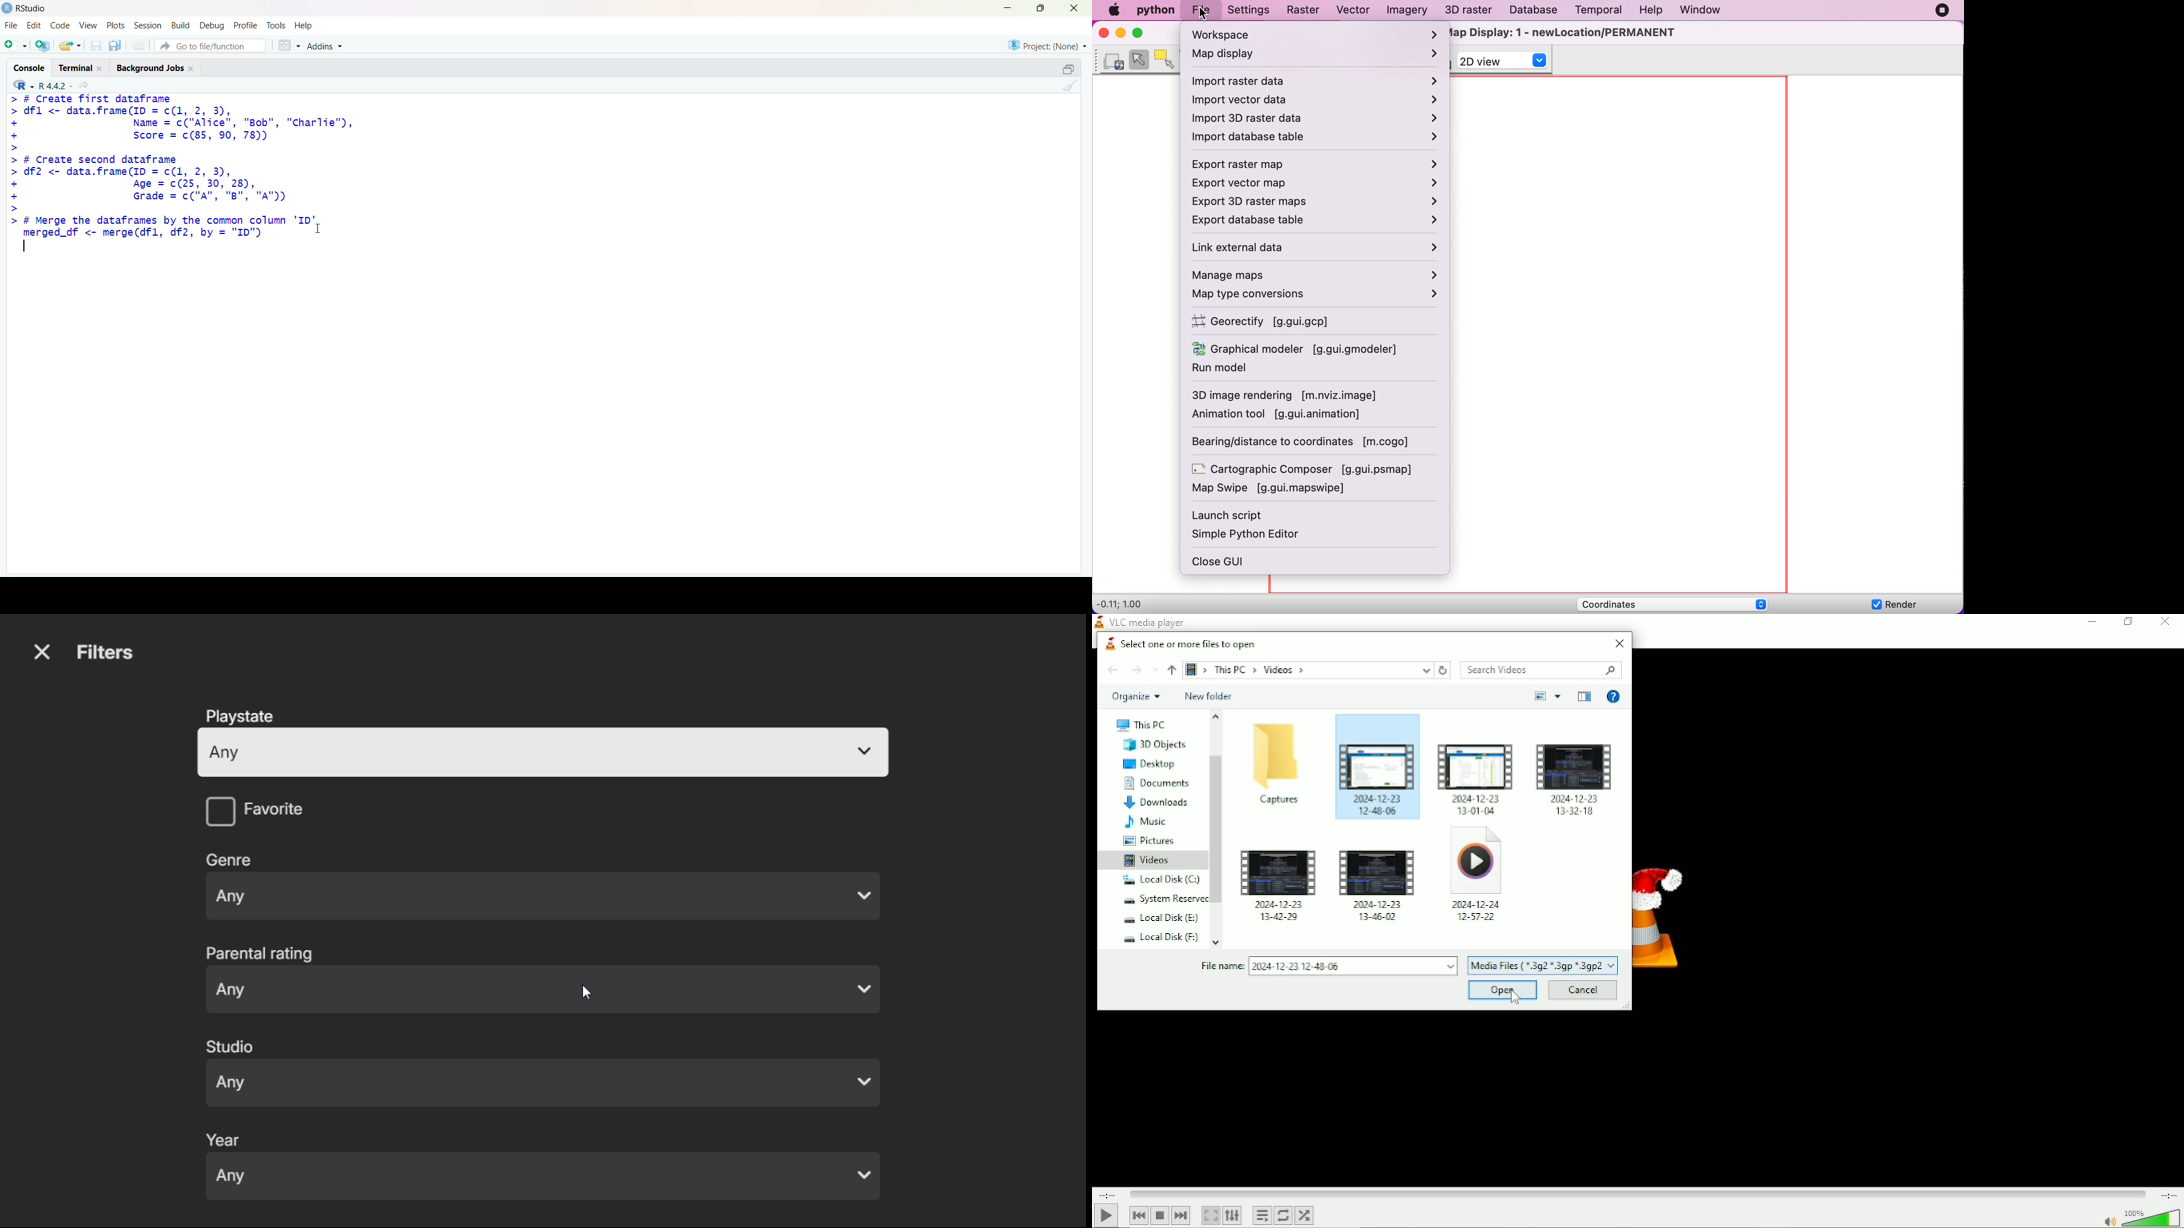 This screenshot has height=1232, width=2184. What do you see at coordinates (1374, 777) in the screenshot?
I see `video` at bounding box center [1374, 777].